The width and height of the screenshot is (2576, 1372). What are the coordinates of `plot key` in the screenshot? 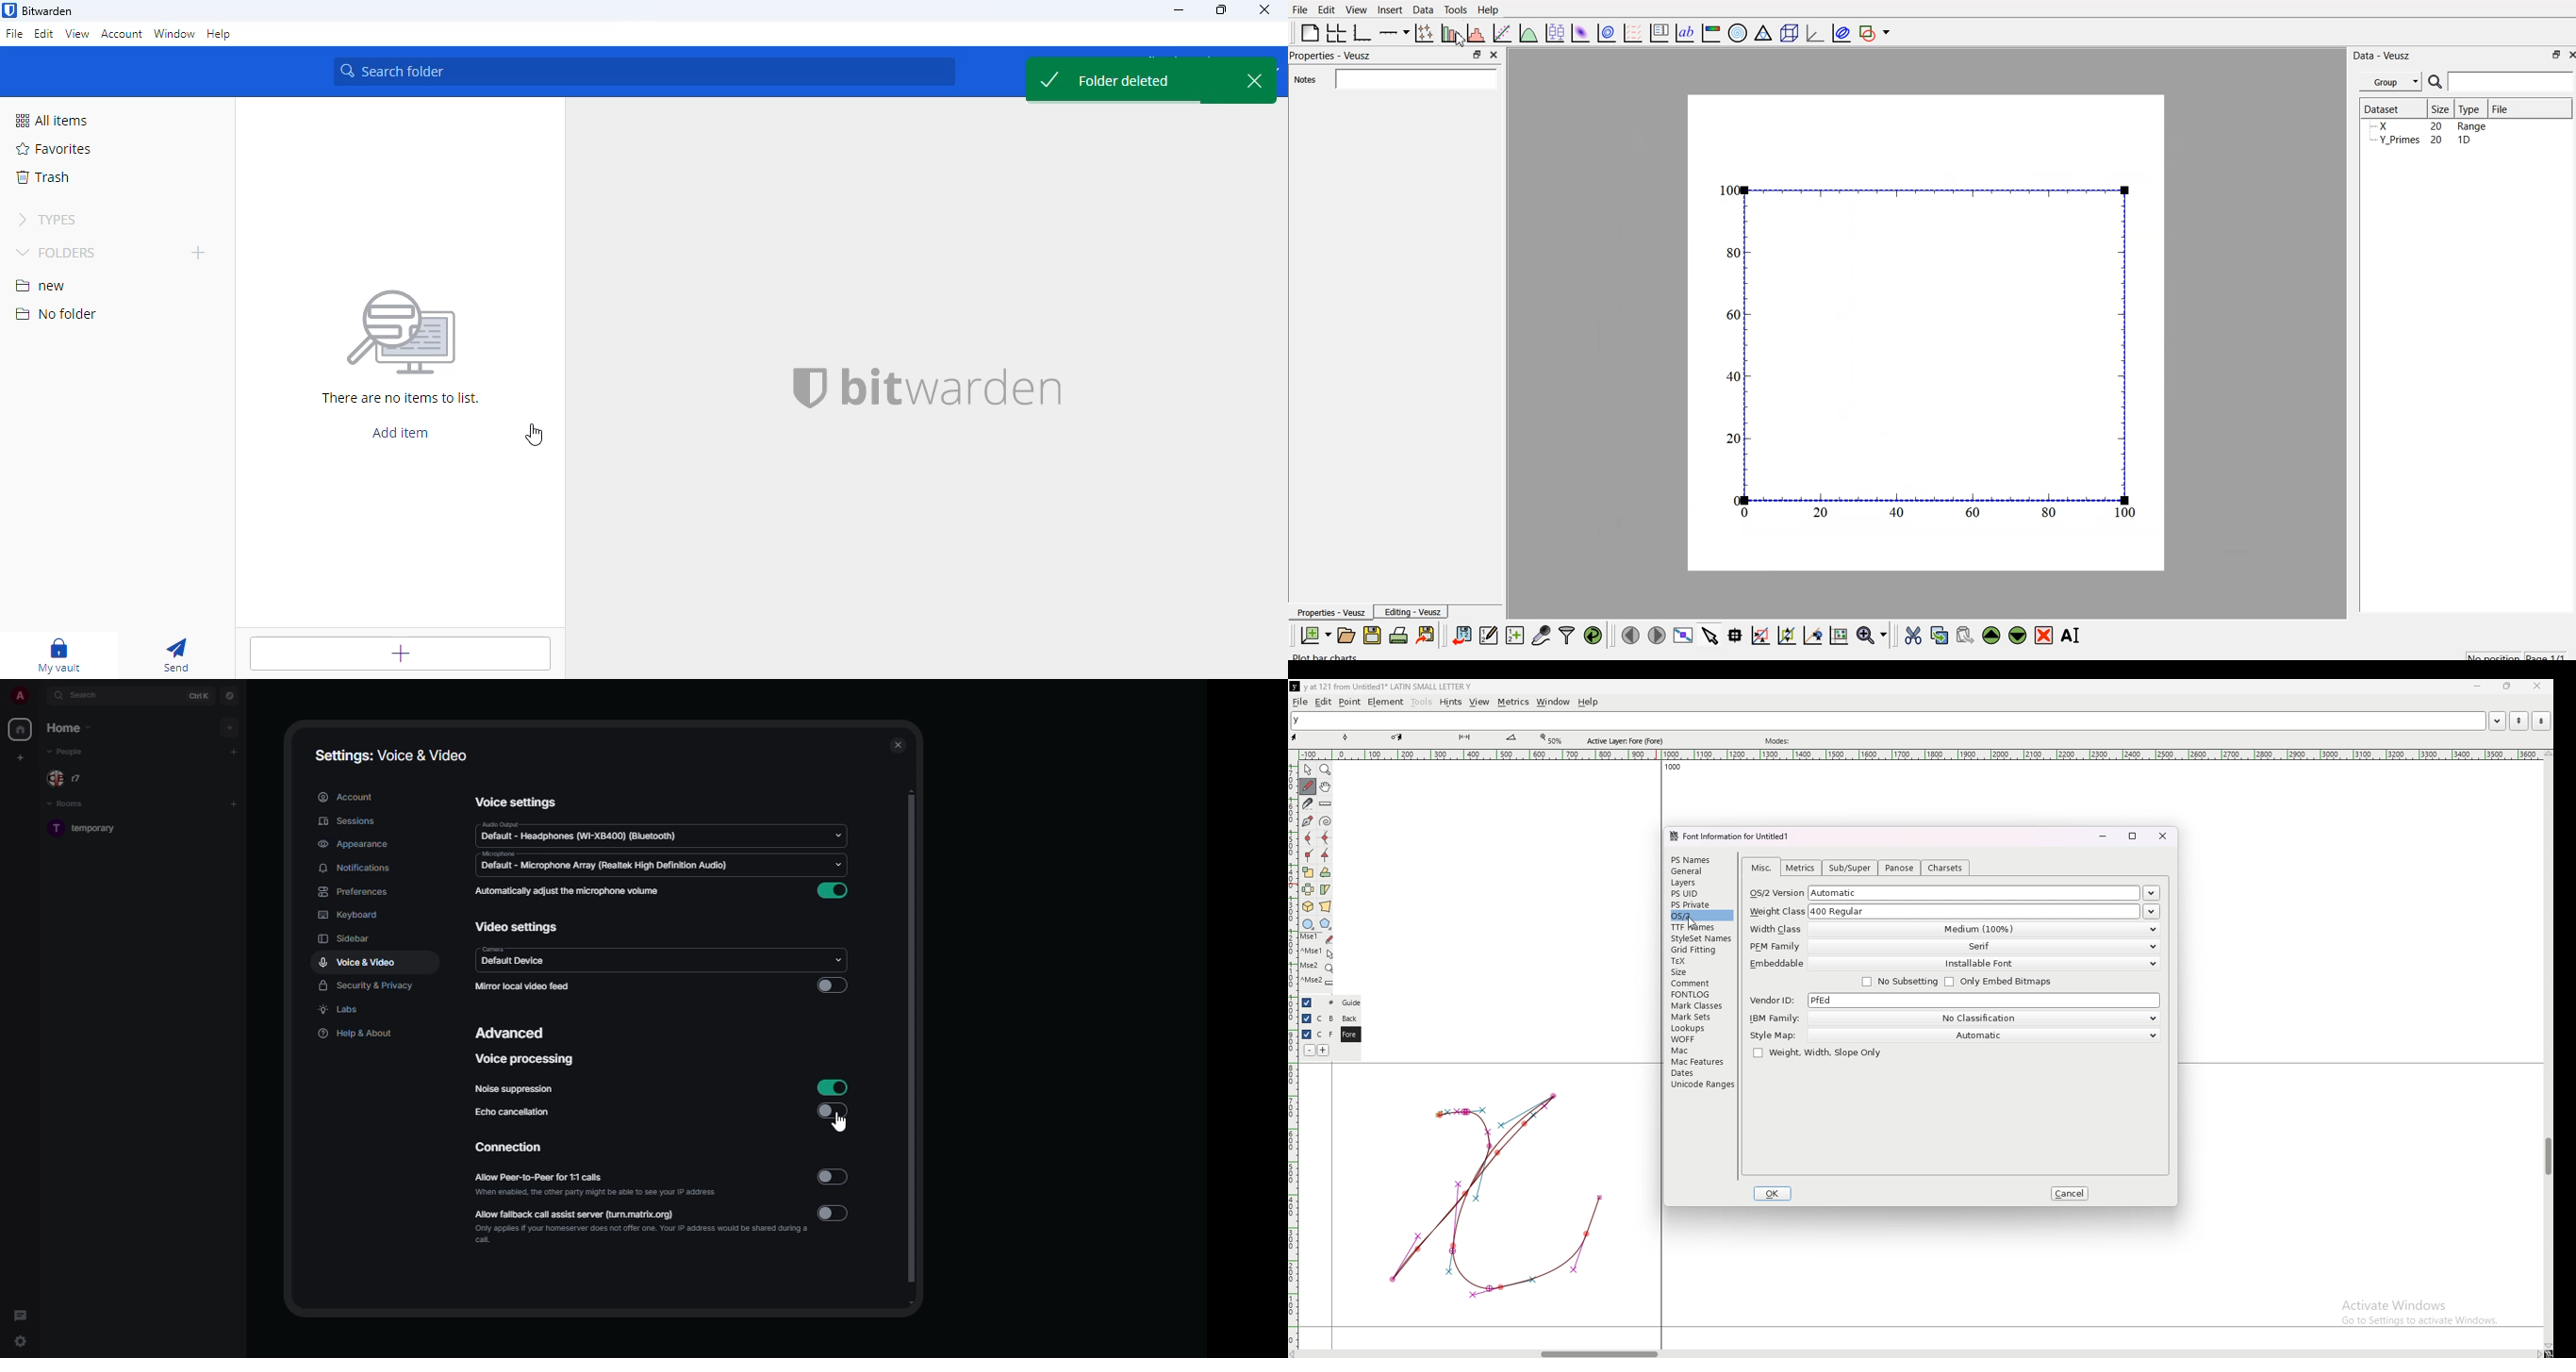 It's located at (1659, 31).